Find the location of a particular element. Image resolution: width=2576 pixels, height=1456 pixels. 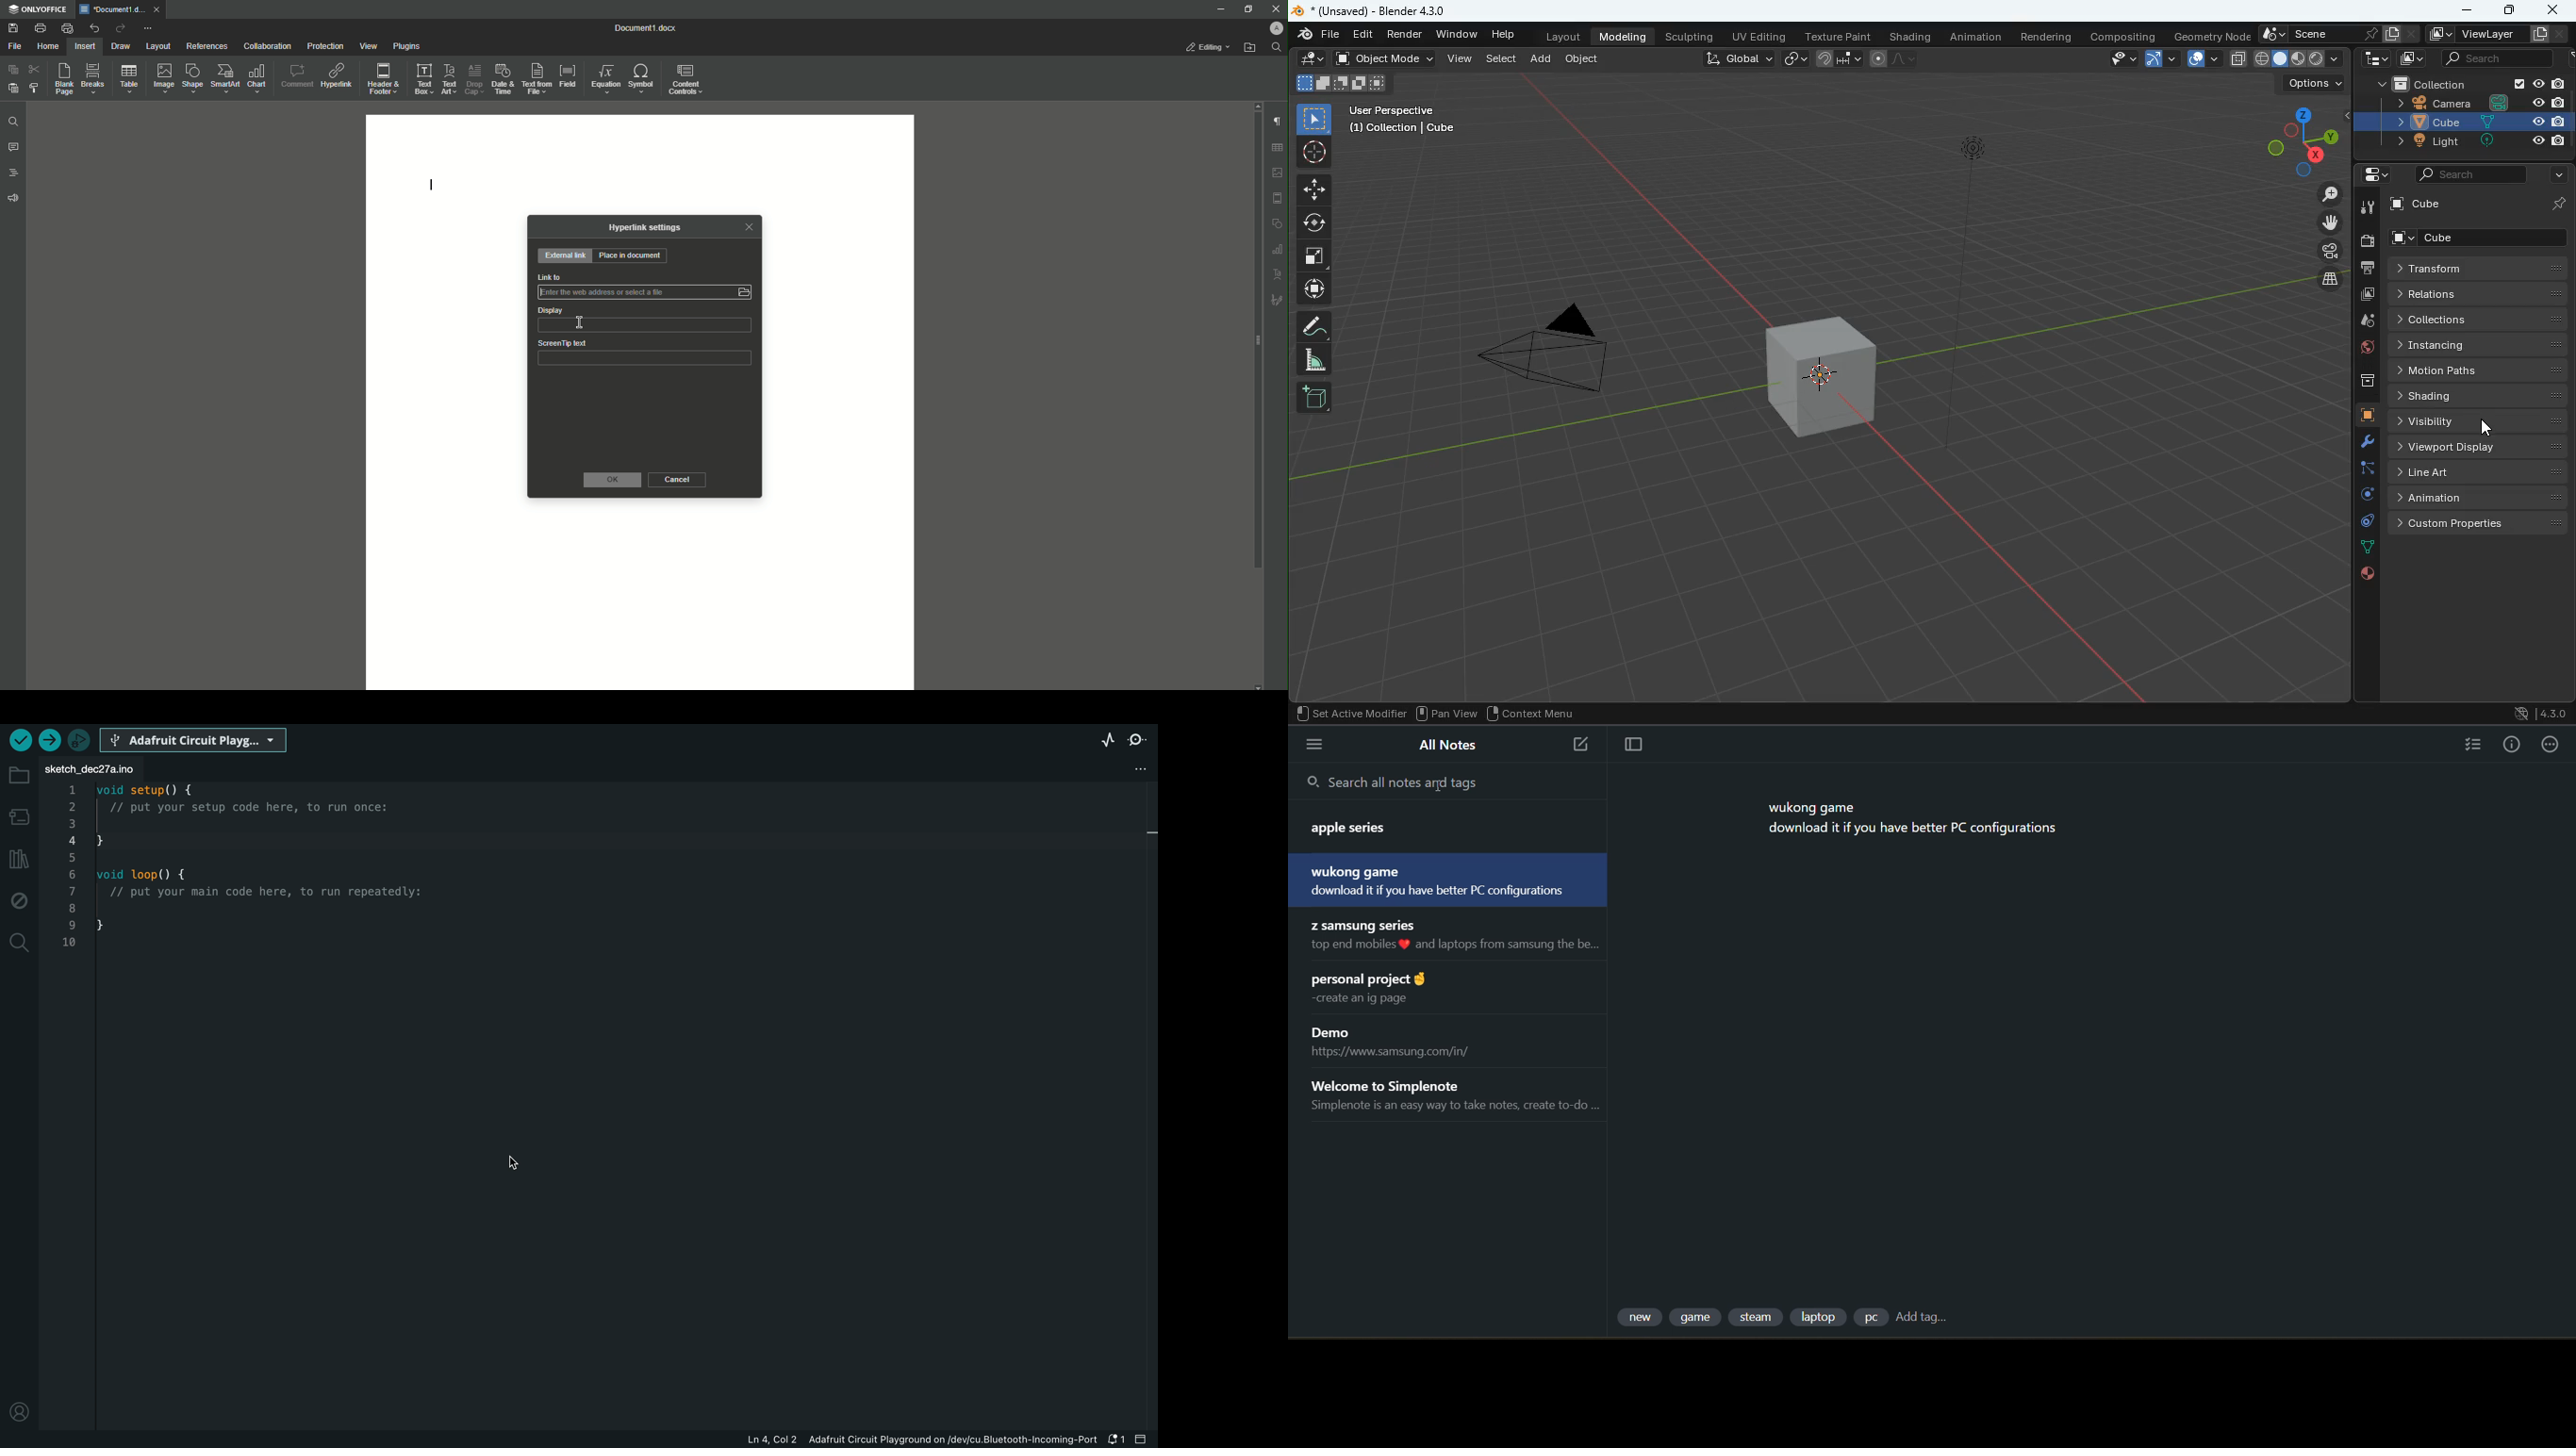

relations is located at coordinates (2484, 294).